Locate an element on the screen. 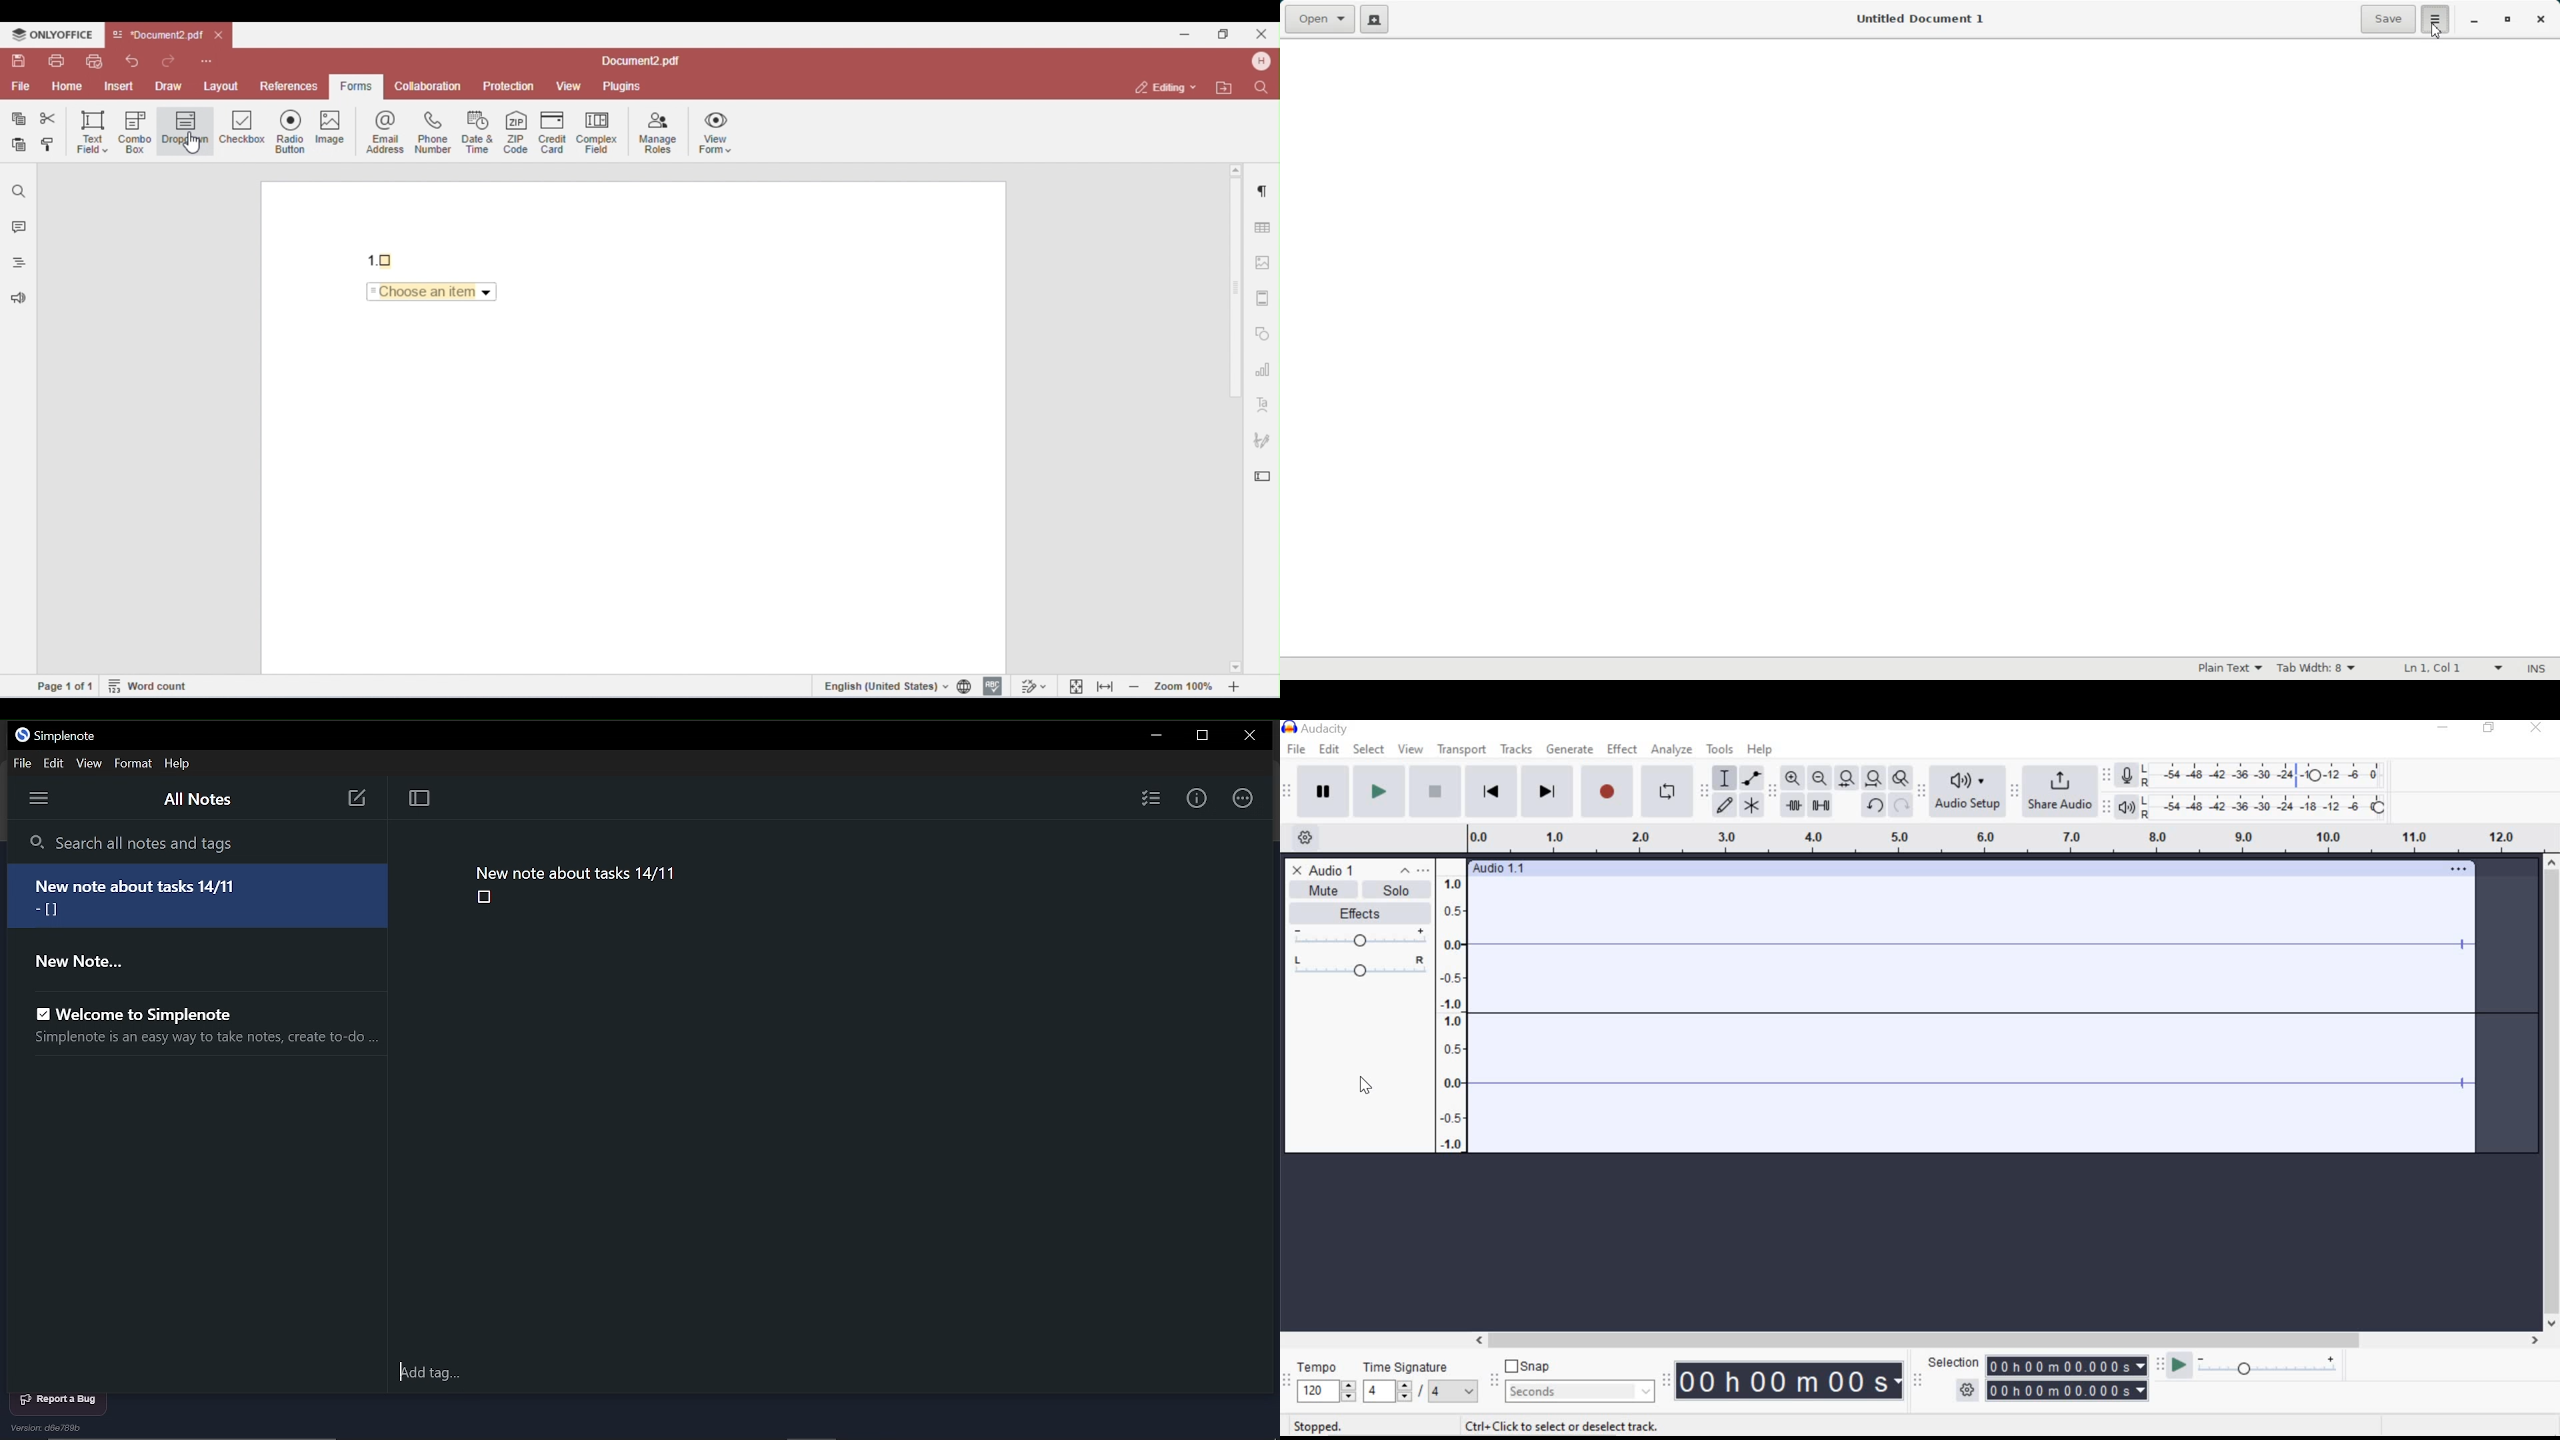  generate is located at coordinates (1571, 750).